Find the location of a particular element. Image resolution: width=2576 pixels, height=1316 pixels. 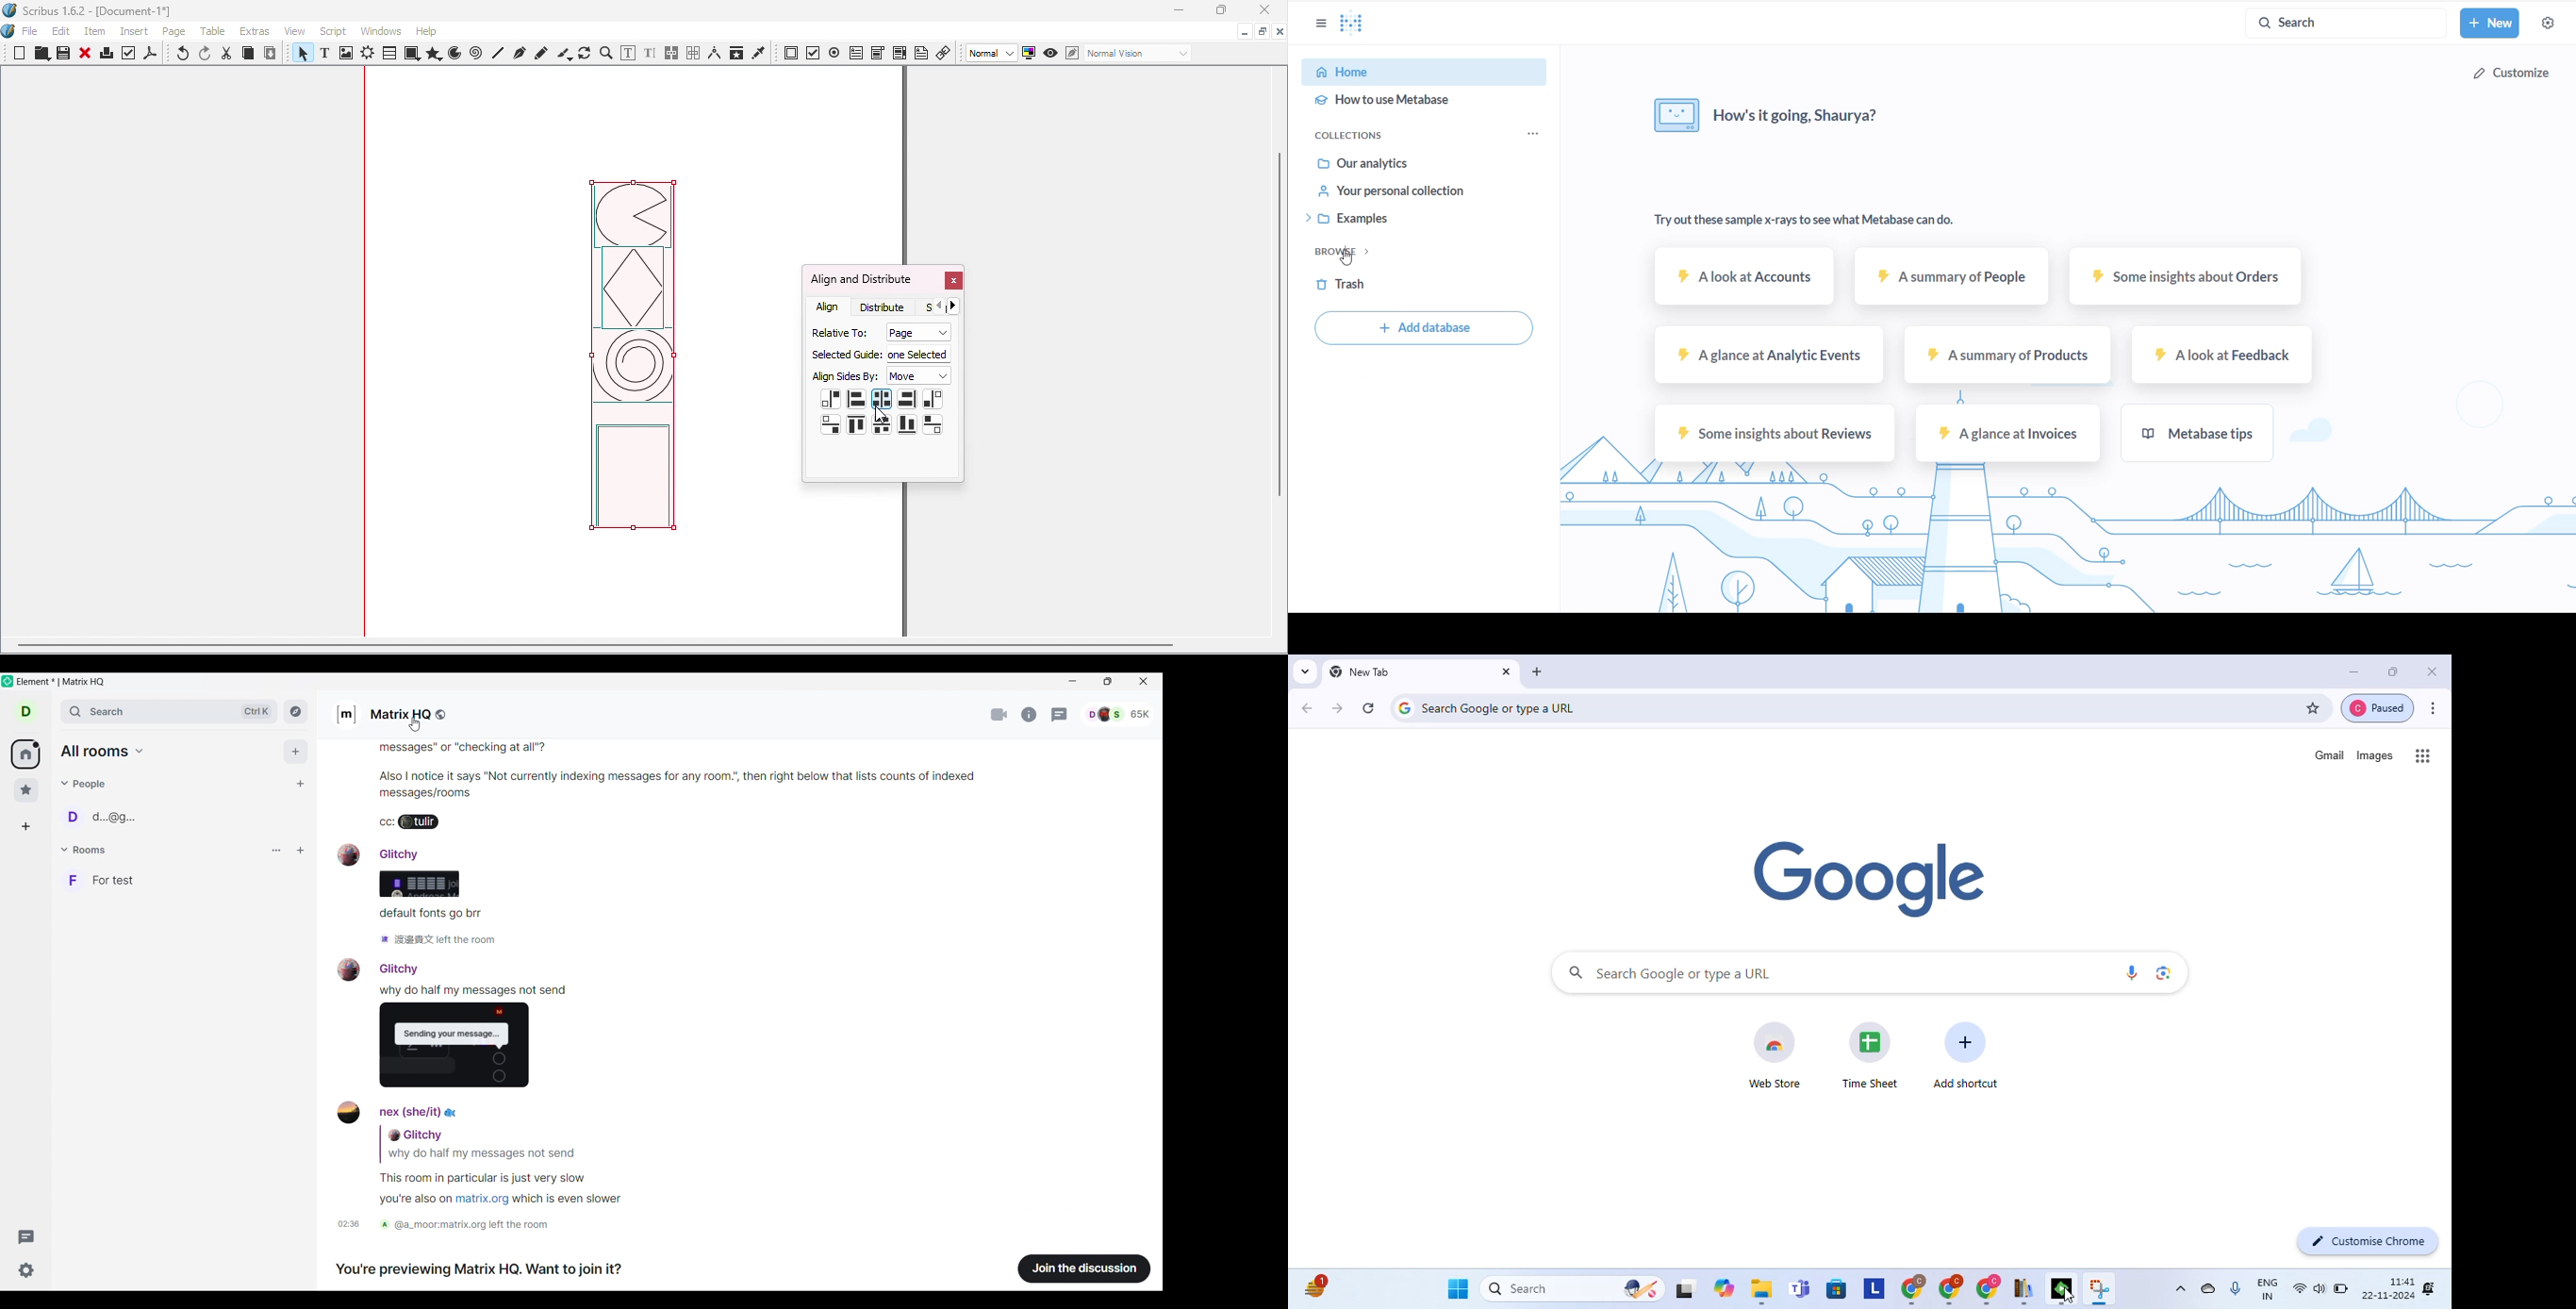

start is located at coordinates (1457, 1287).